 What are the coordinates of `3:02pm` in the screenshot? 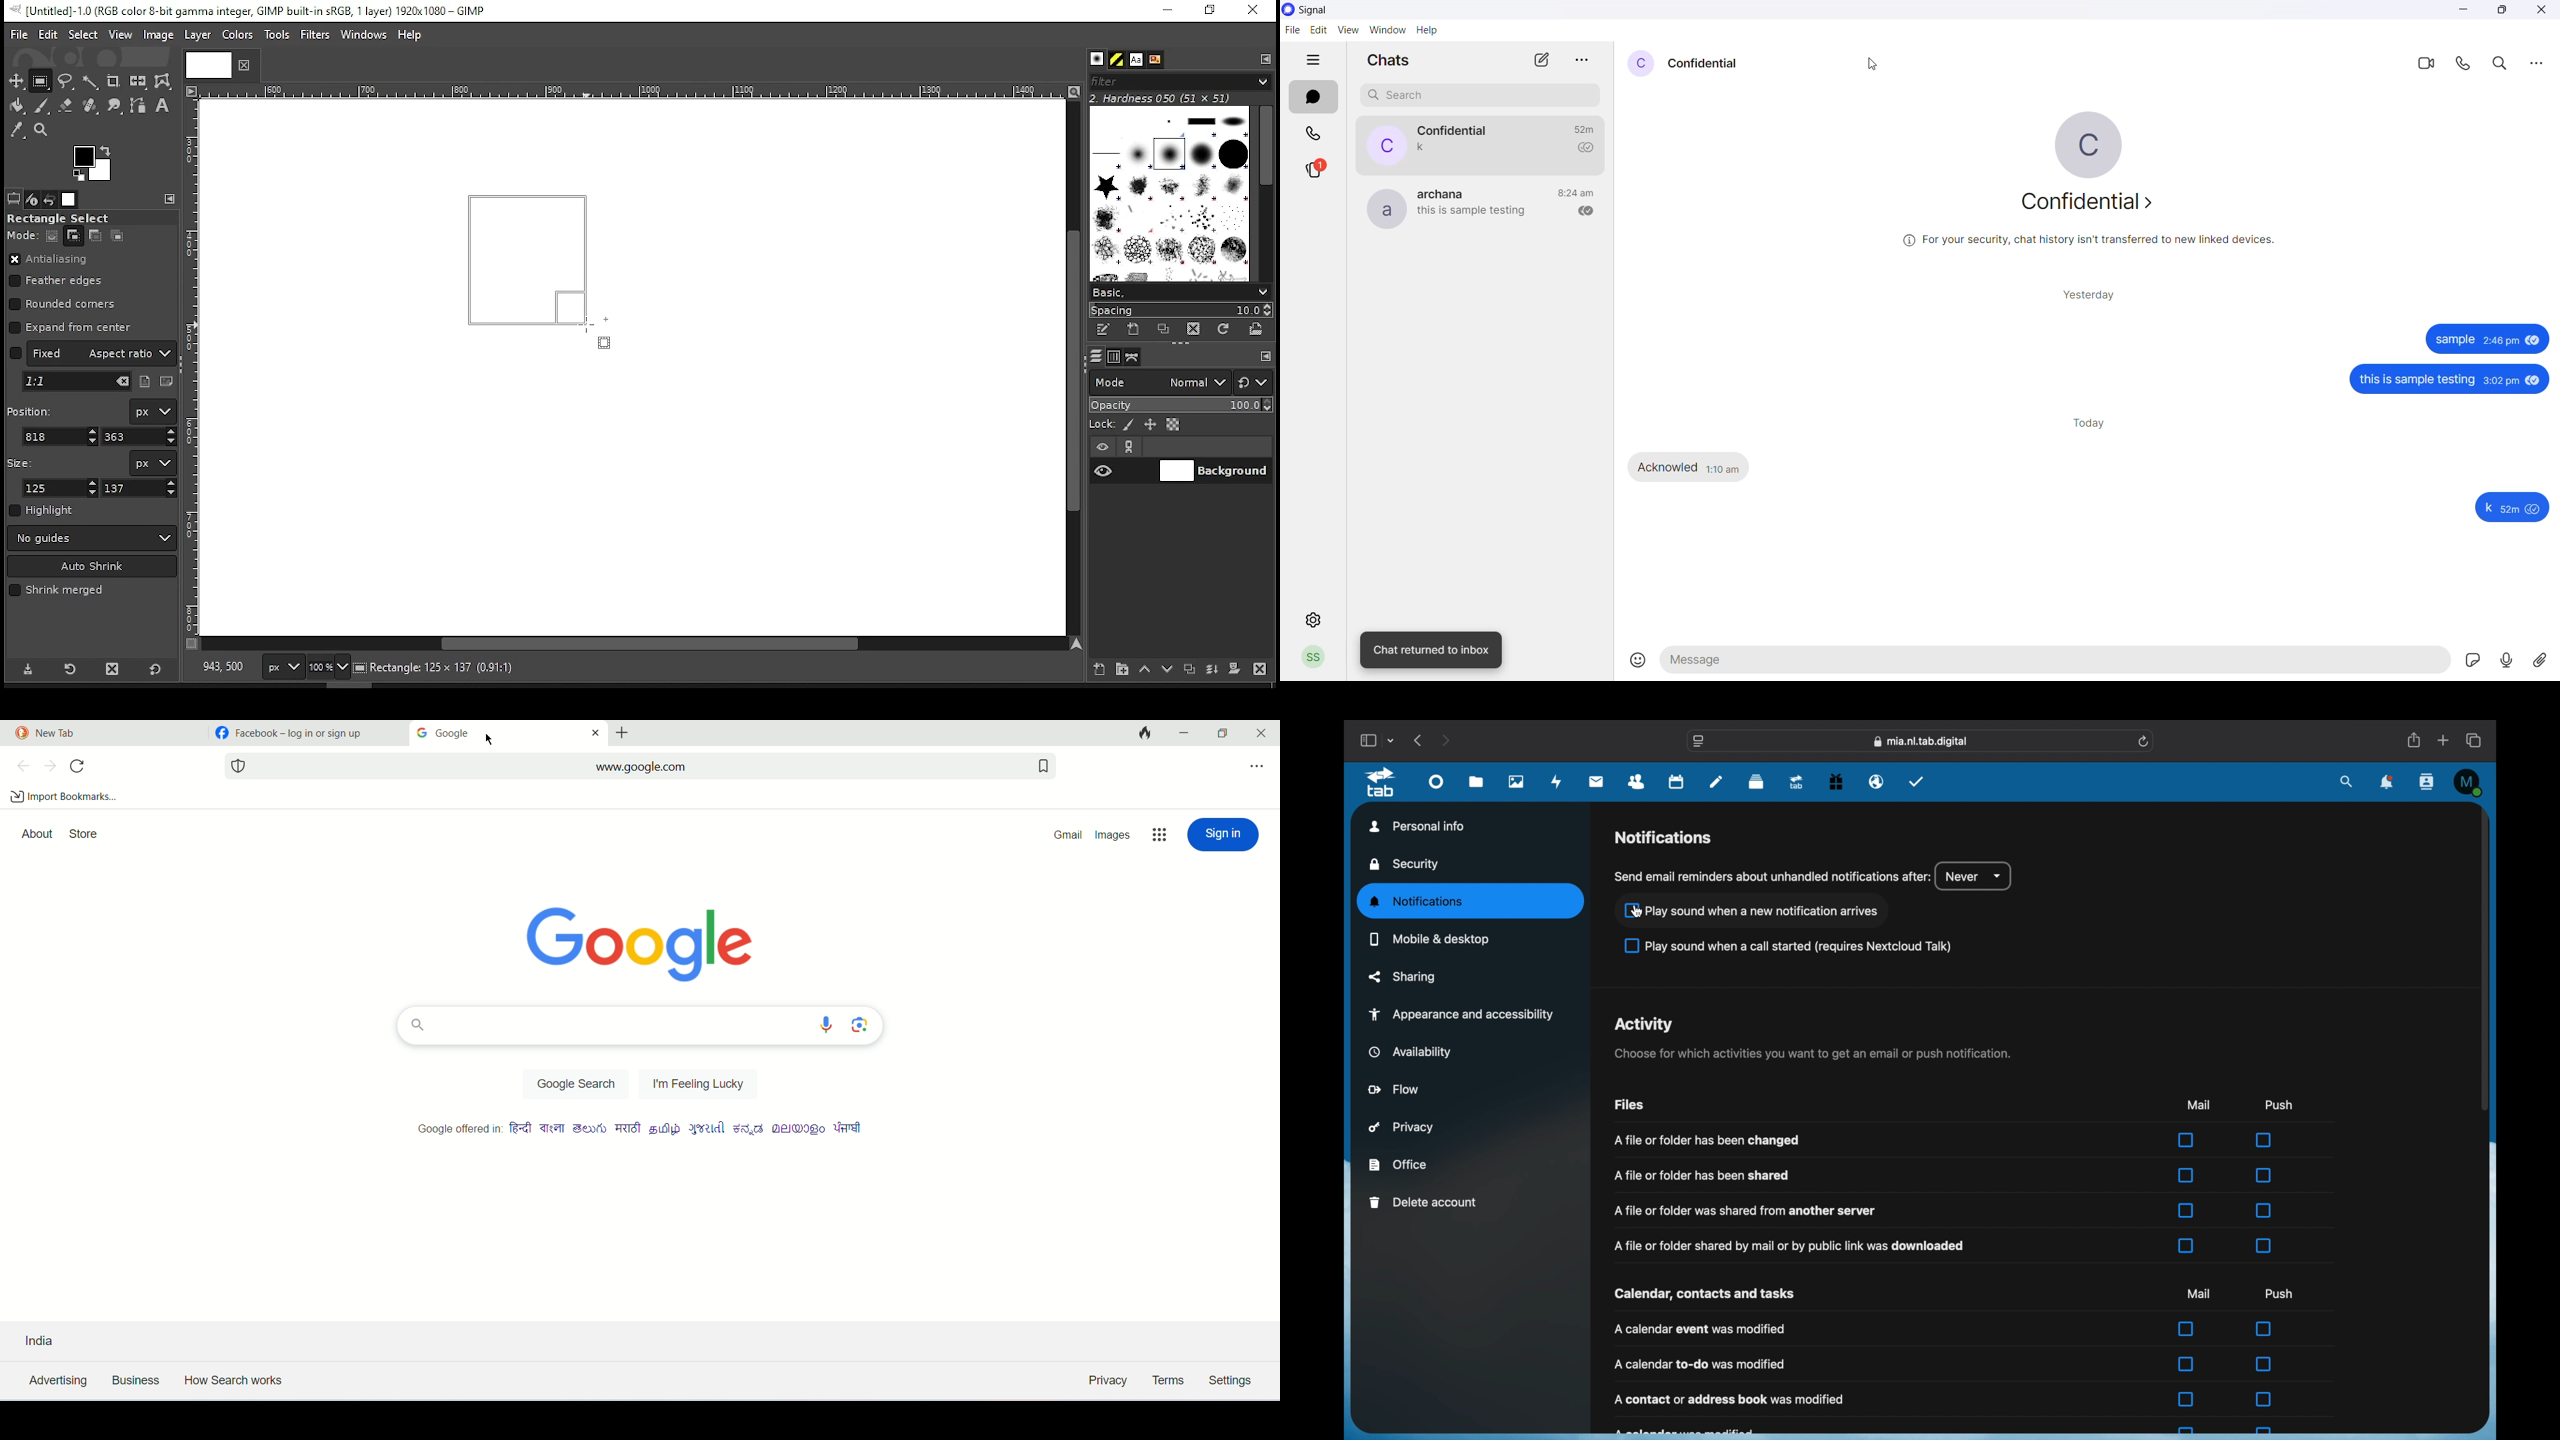 It's located at (2500, 381).